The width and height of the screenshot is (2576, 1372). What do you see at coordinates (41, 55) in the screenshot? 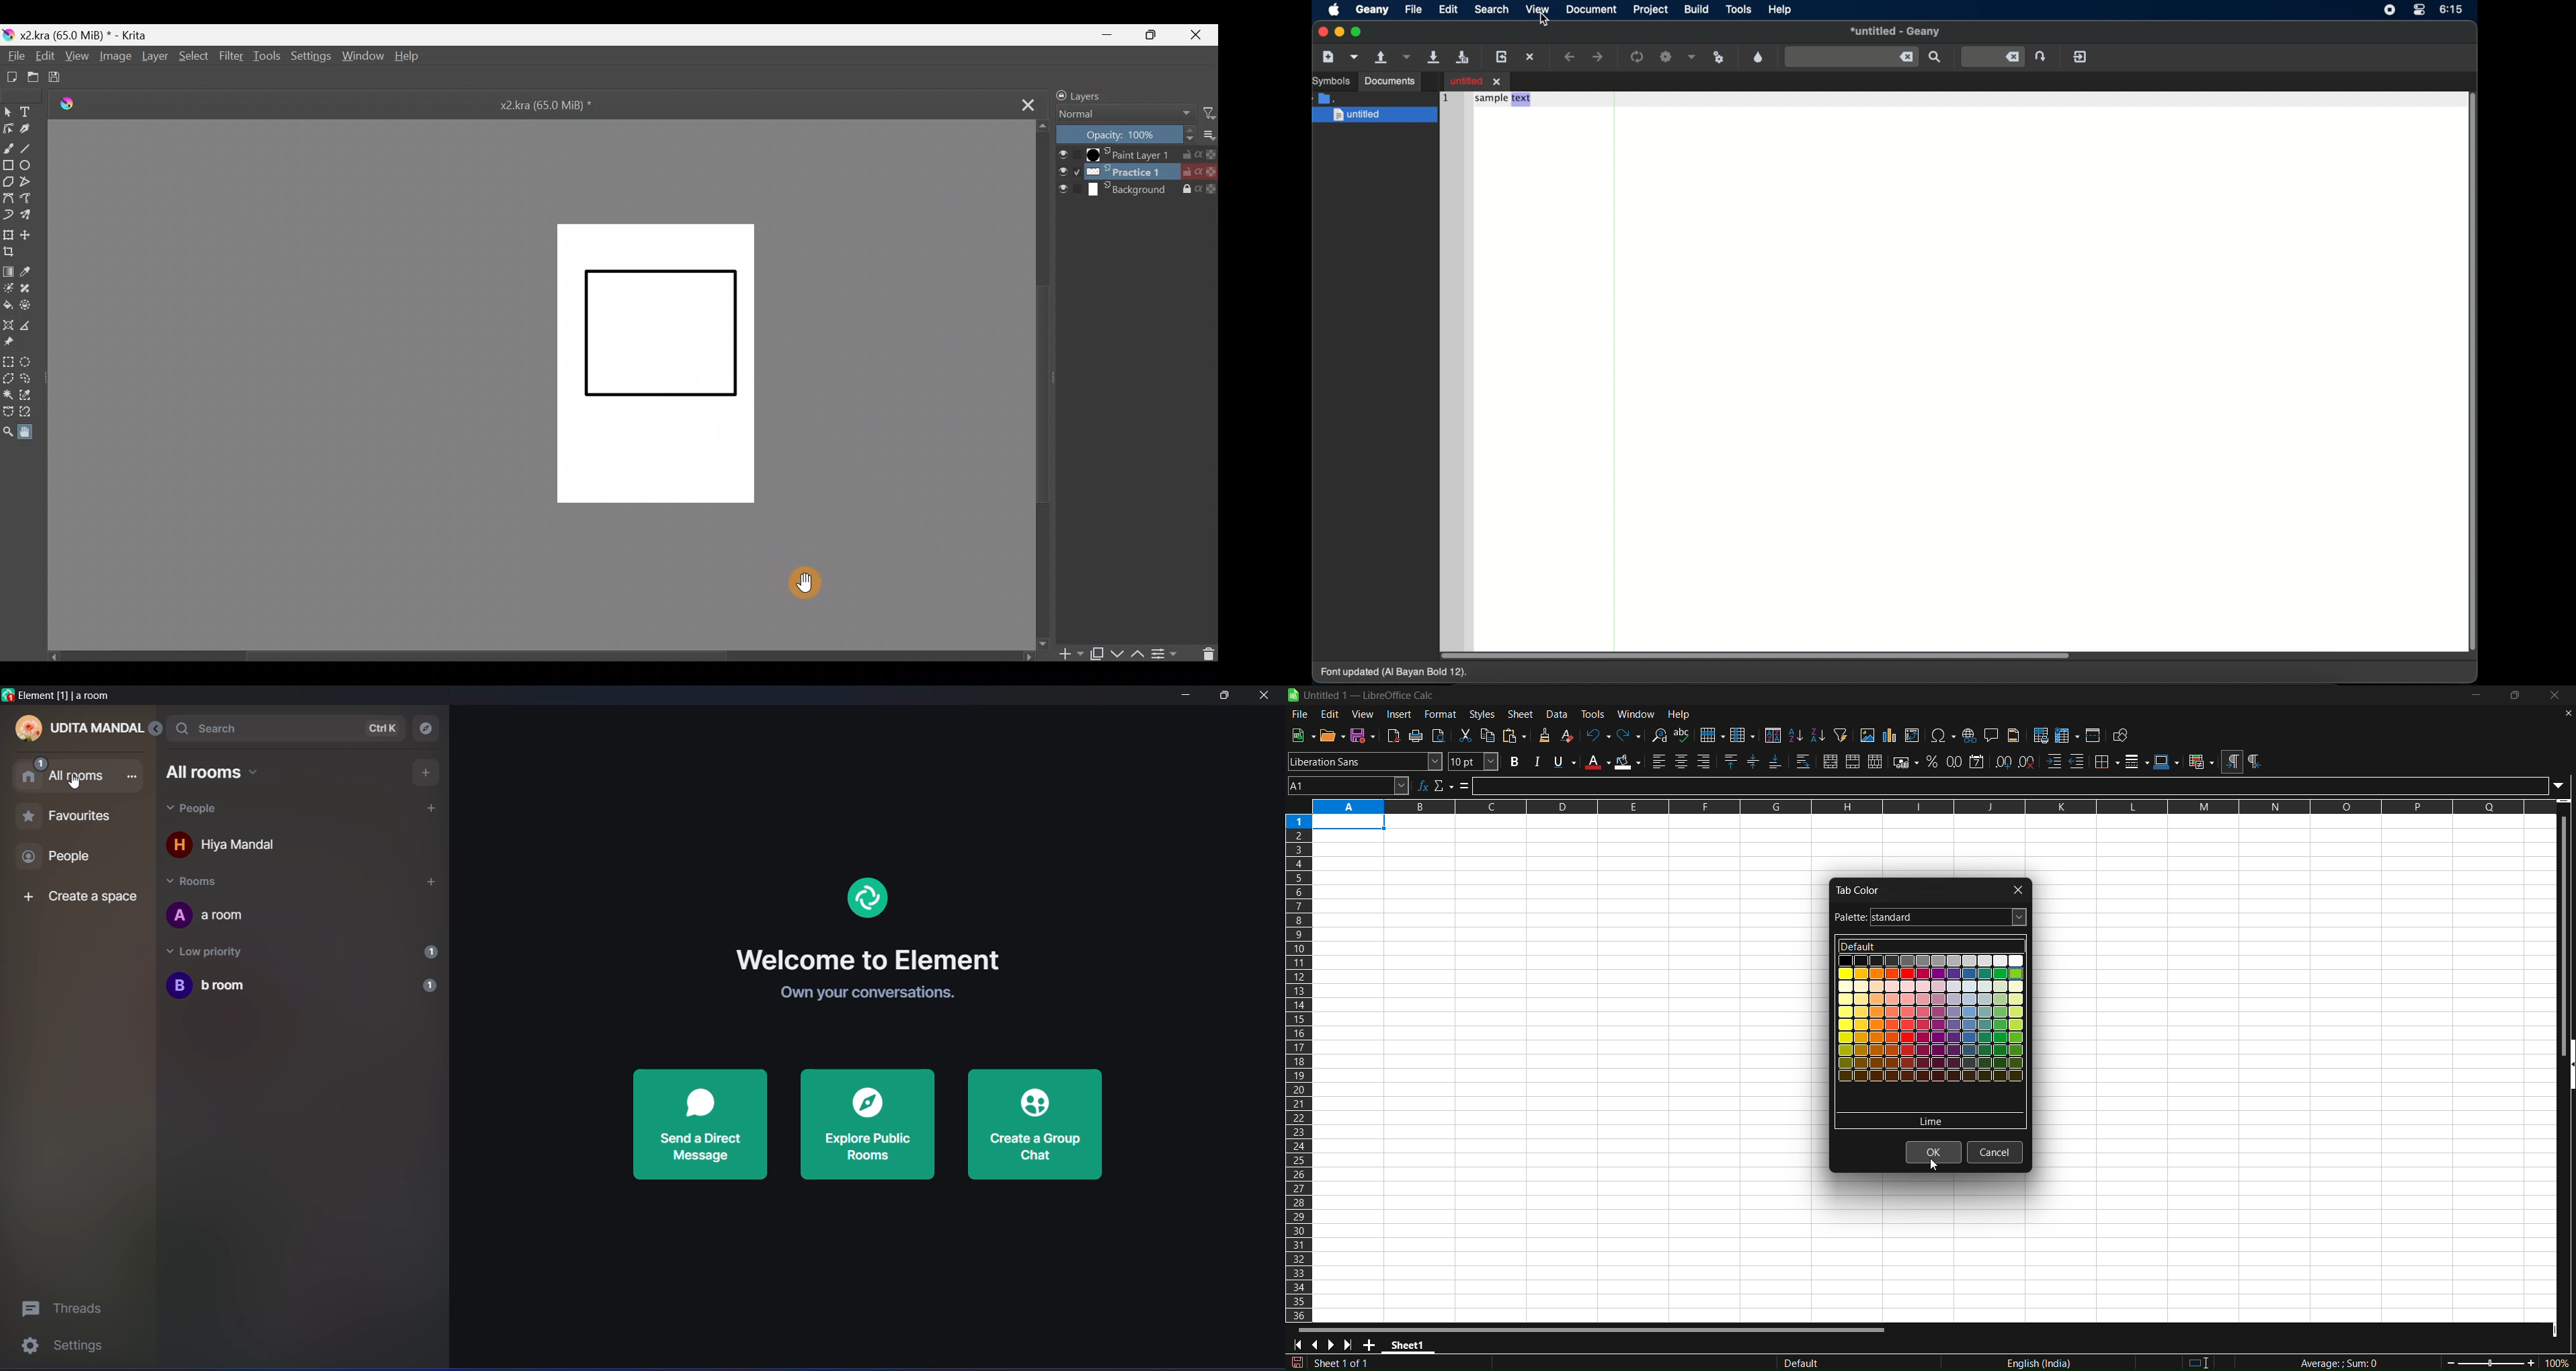
I see `Edit` at bounding box center [41, 55].